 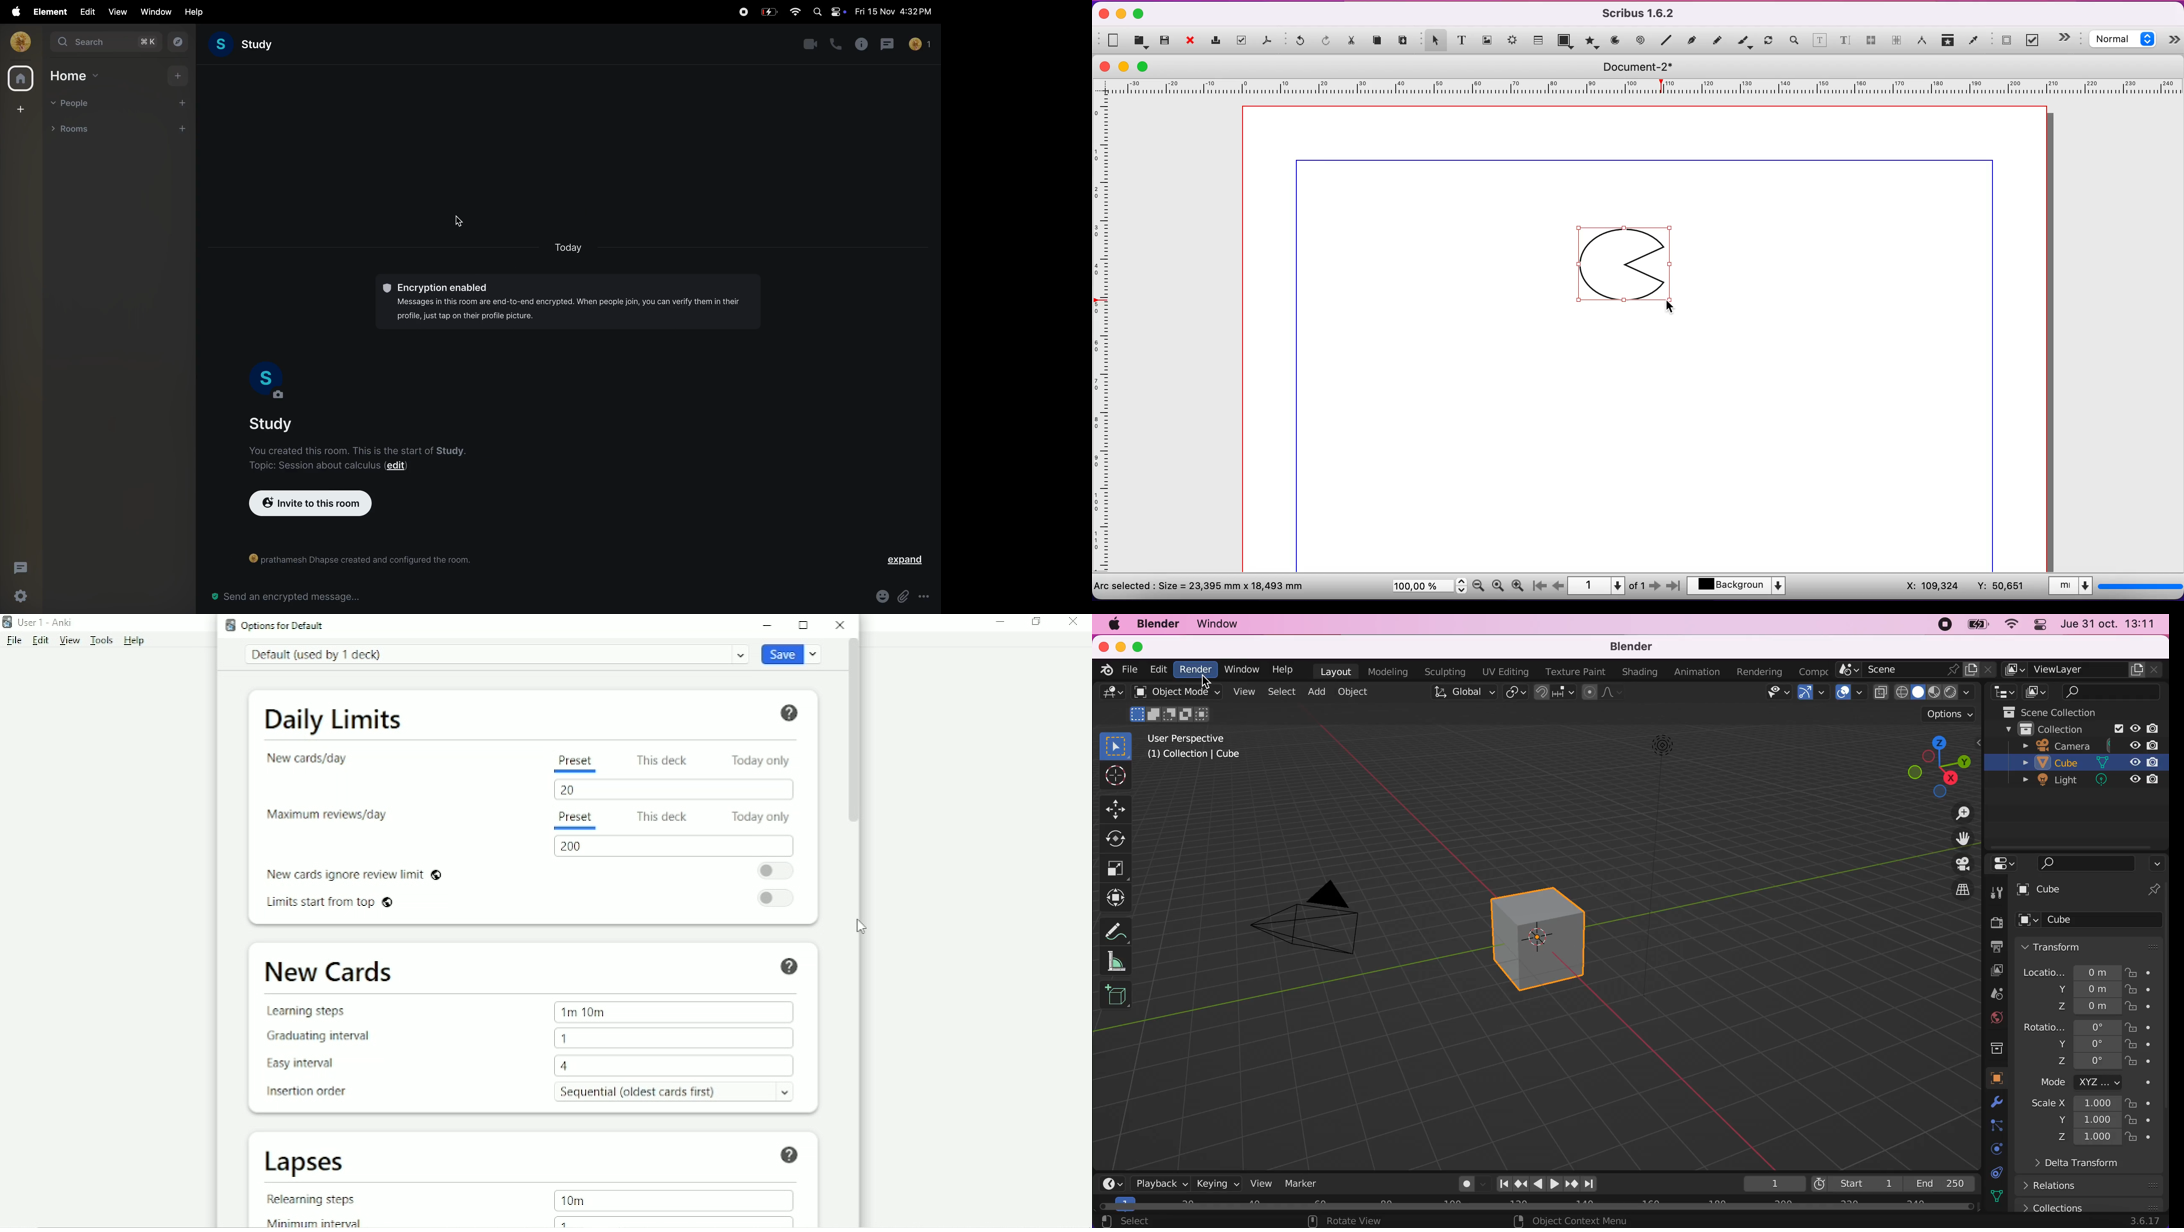 What do you see at coordinates (772, 870) in the screenshot?
I see `Toggle on/off` at bounding box center [772, 870].